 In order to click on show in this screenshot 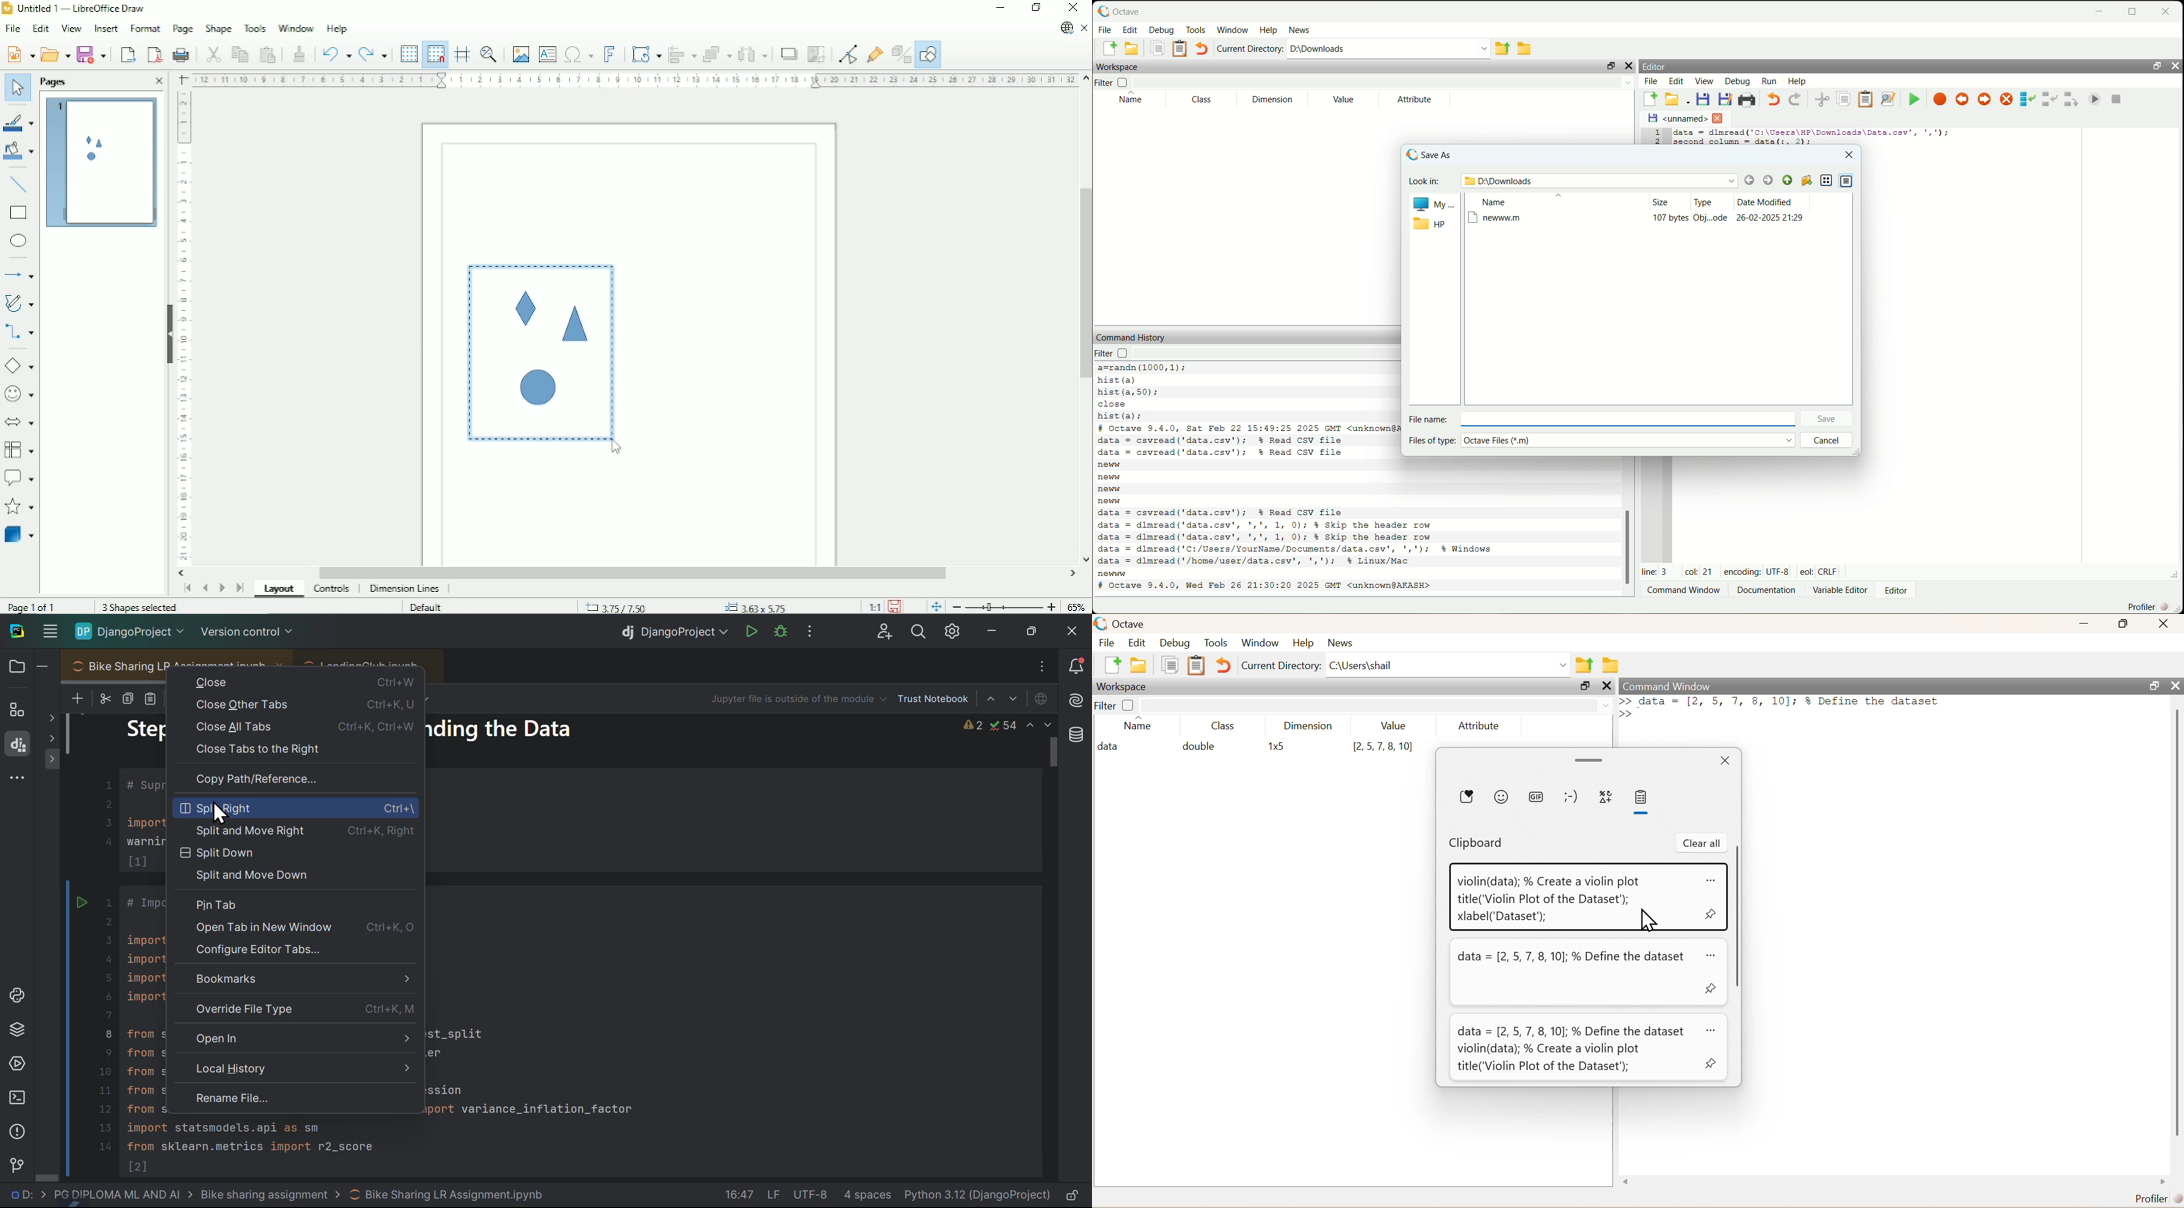, I will do `click(52, 757)`.